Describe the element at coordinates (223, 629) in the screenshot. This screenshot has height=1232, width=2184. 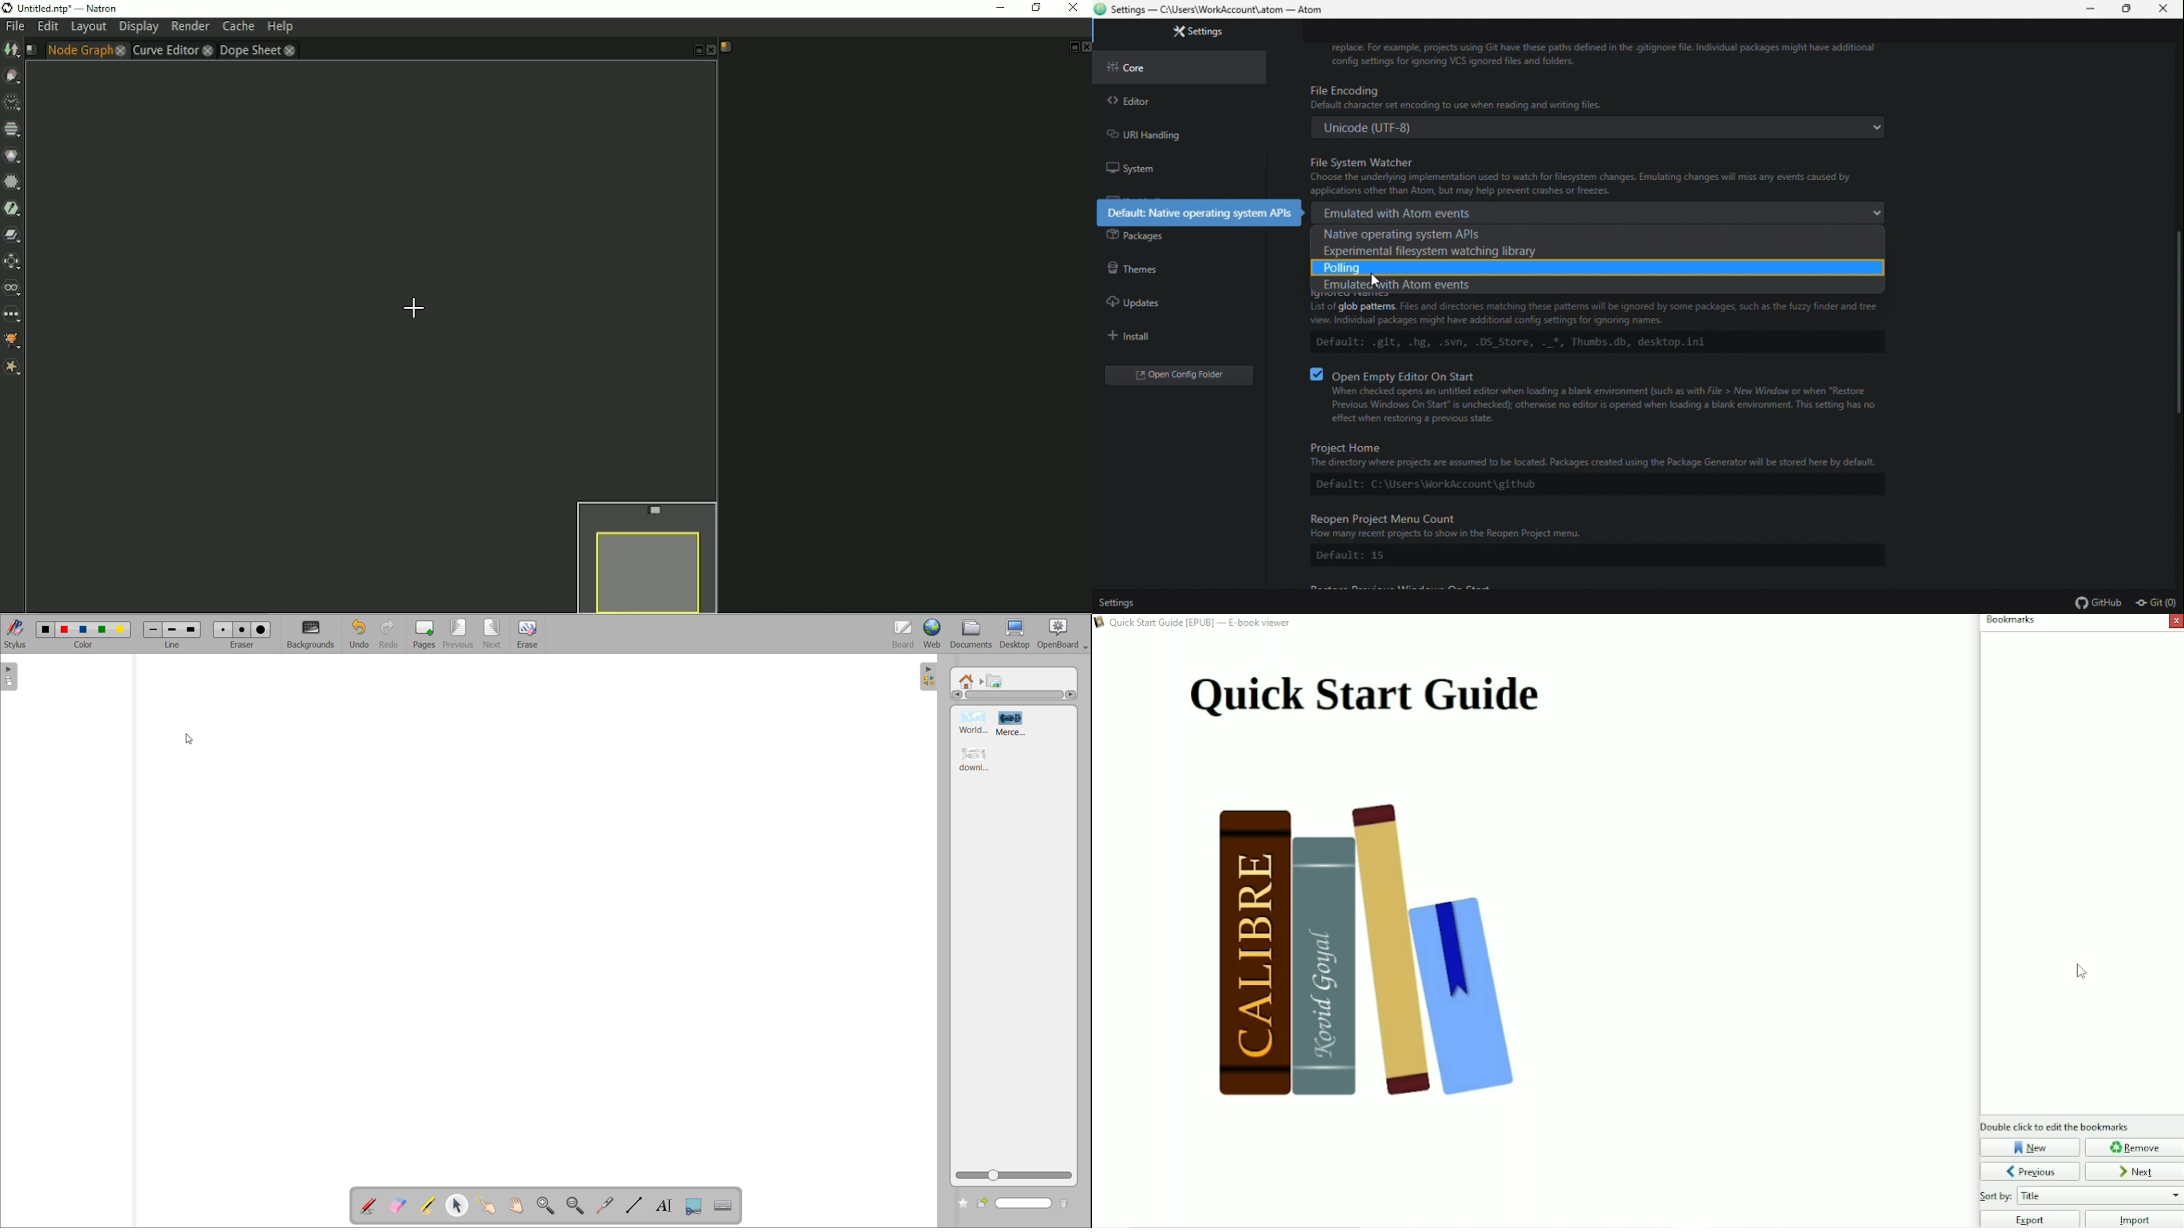
I see `eraser 1` at that location.